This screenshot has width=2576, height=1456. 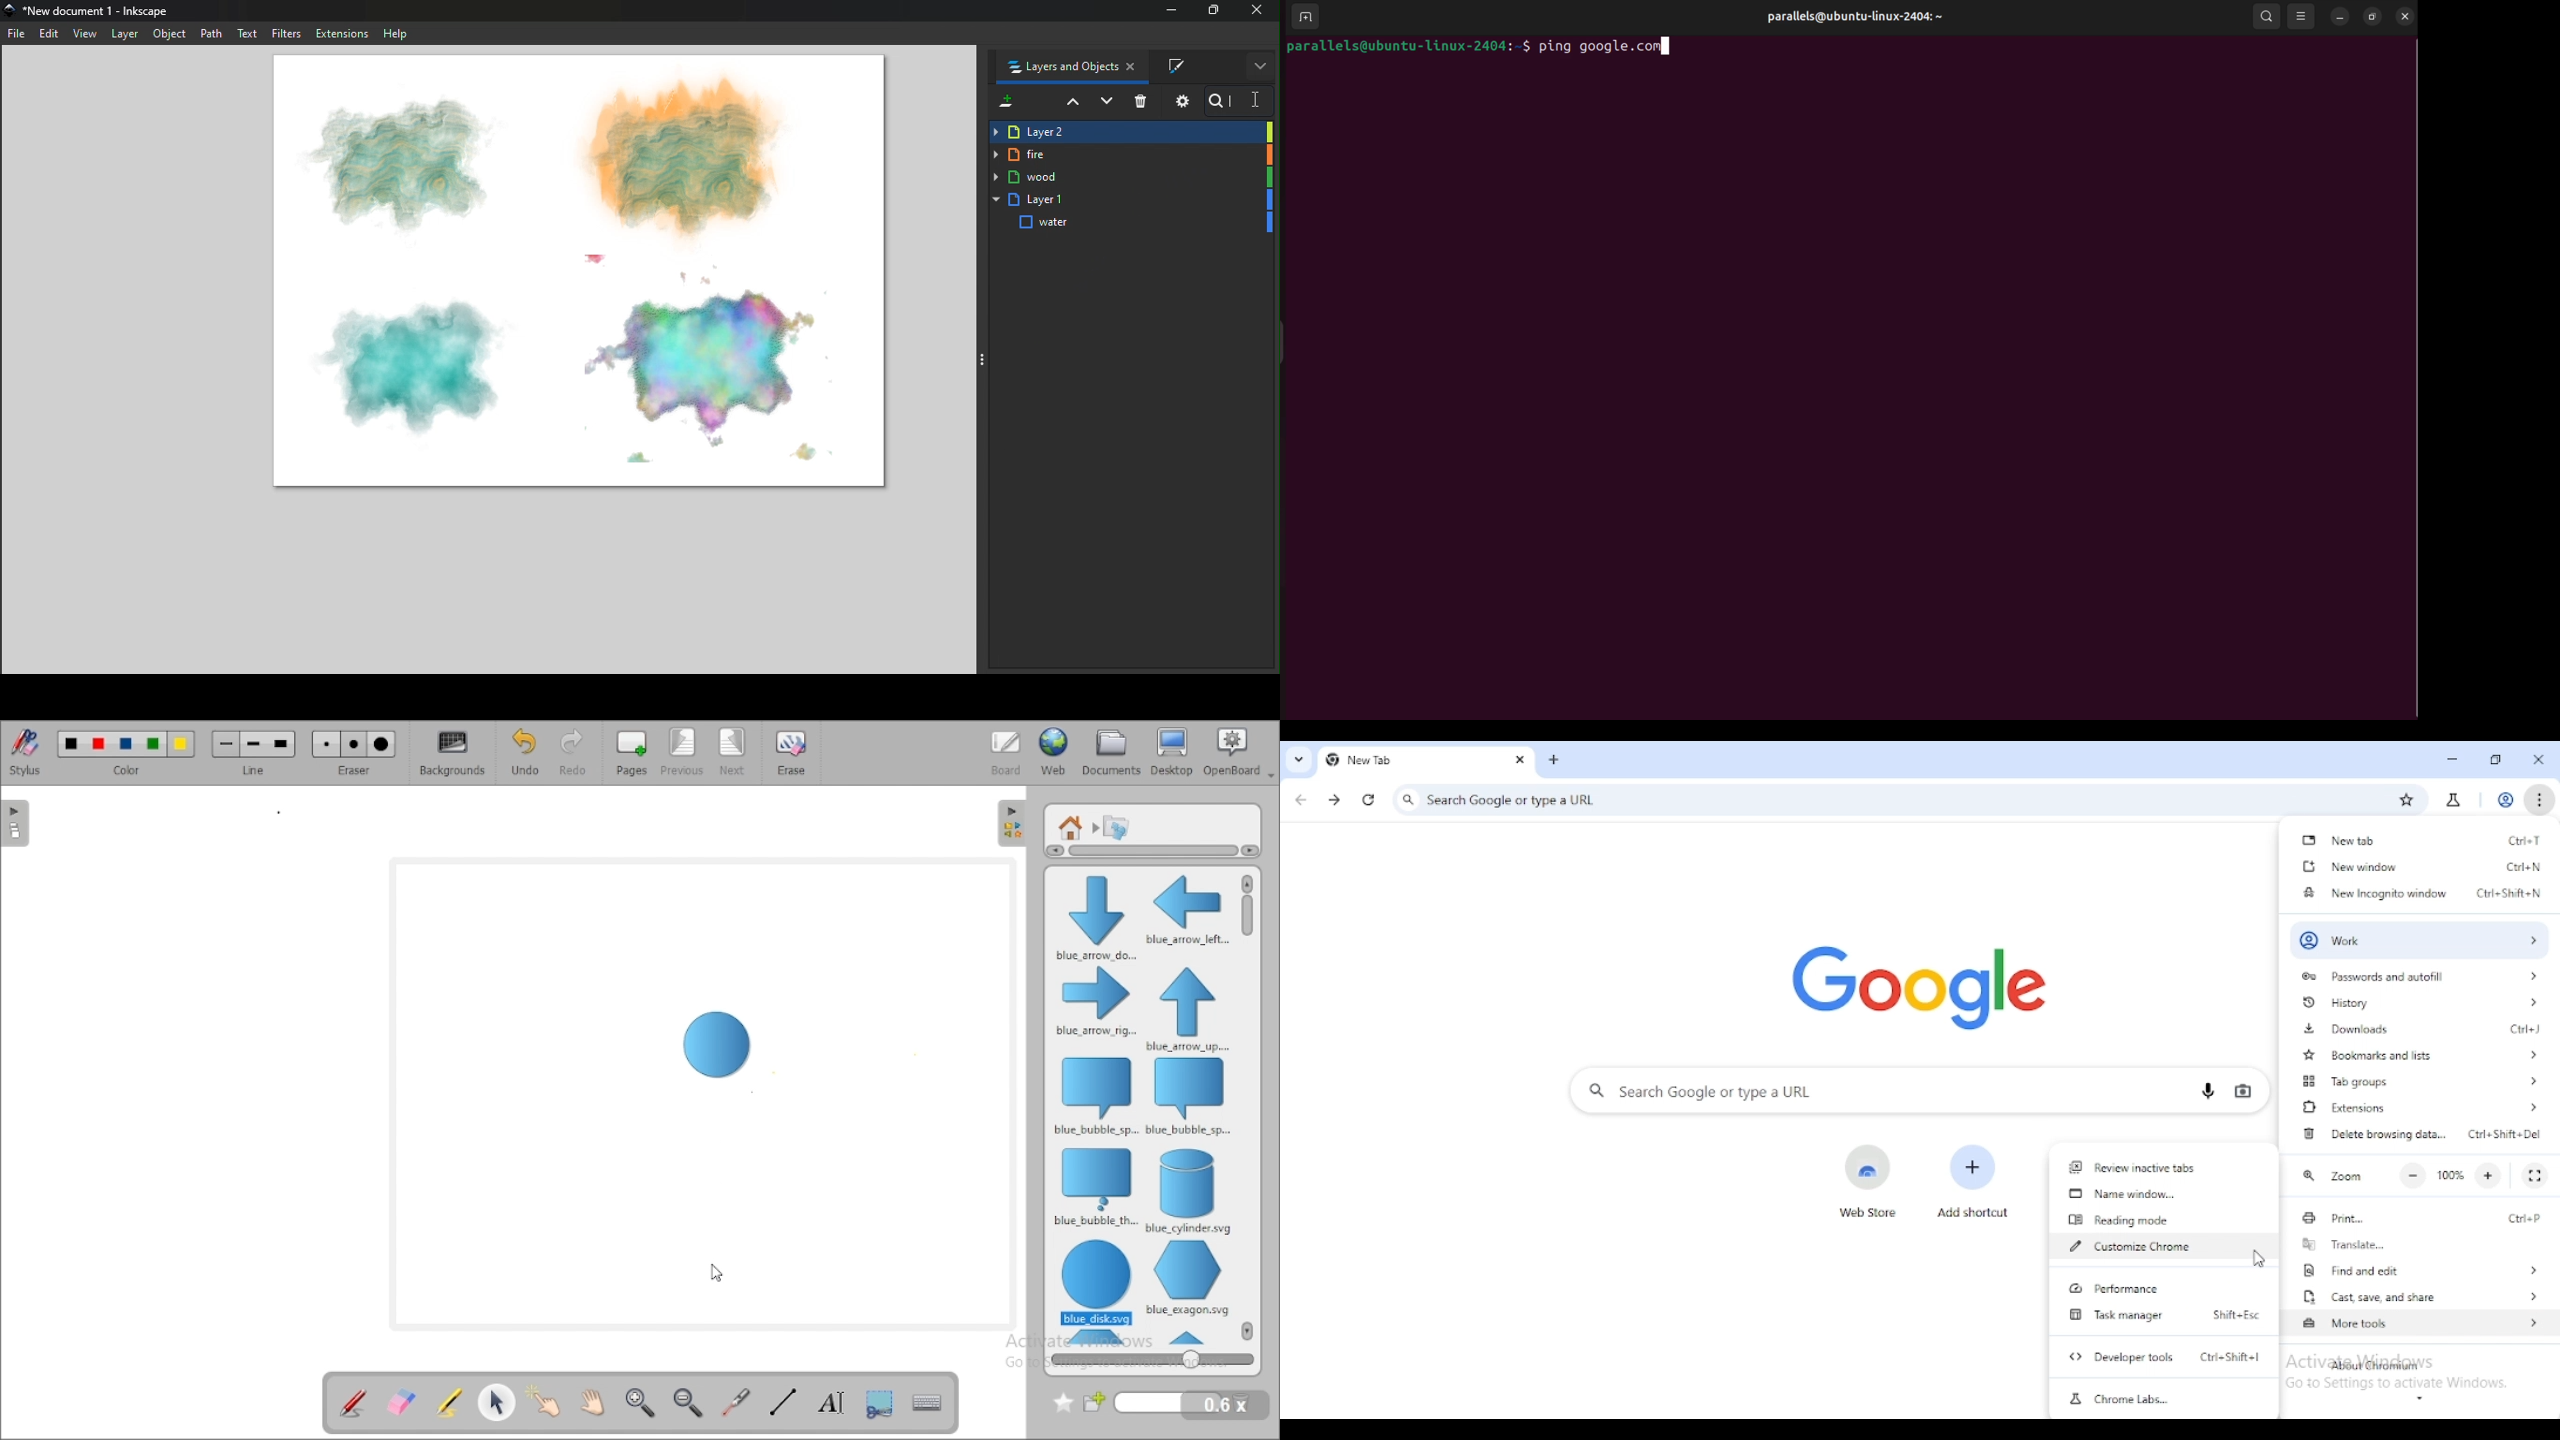 I want to click on vertical scroll bar, so click(x=1248, y=1107).